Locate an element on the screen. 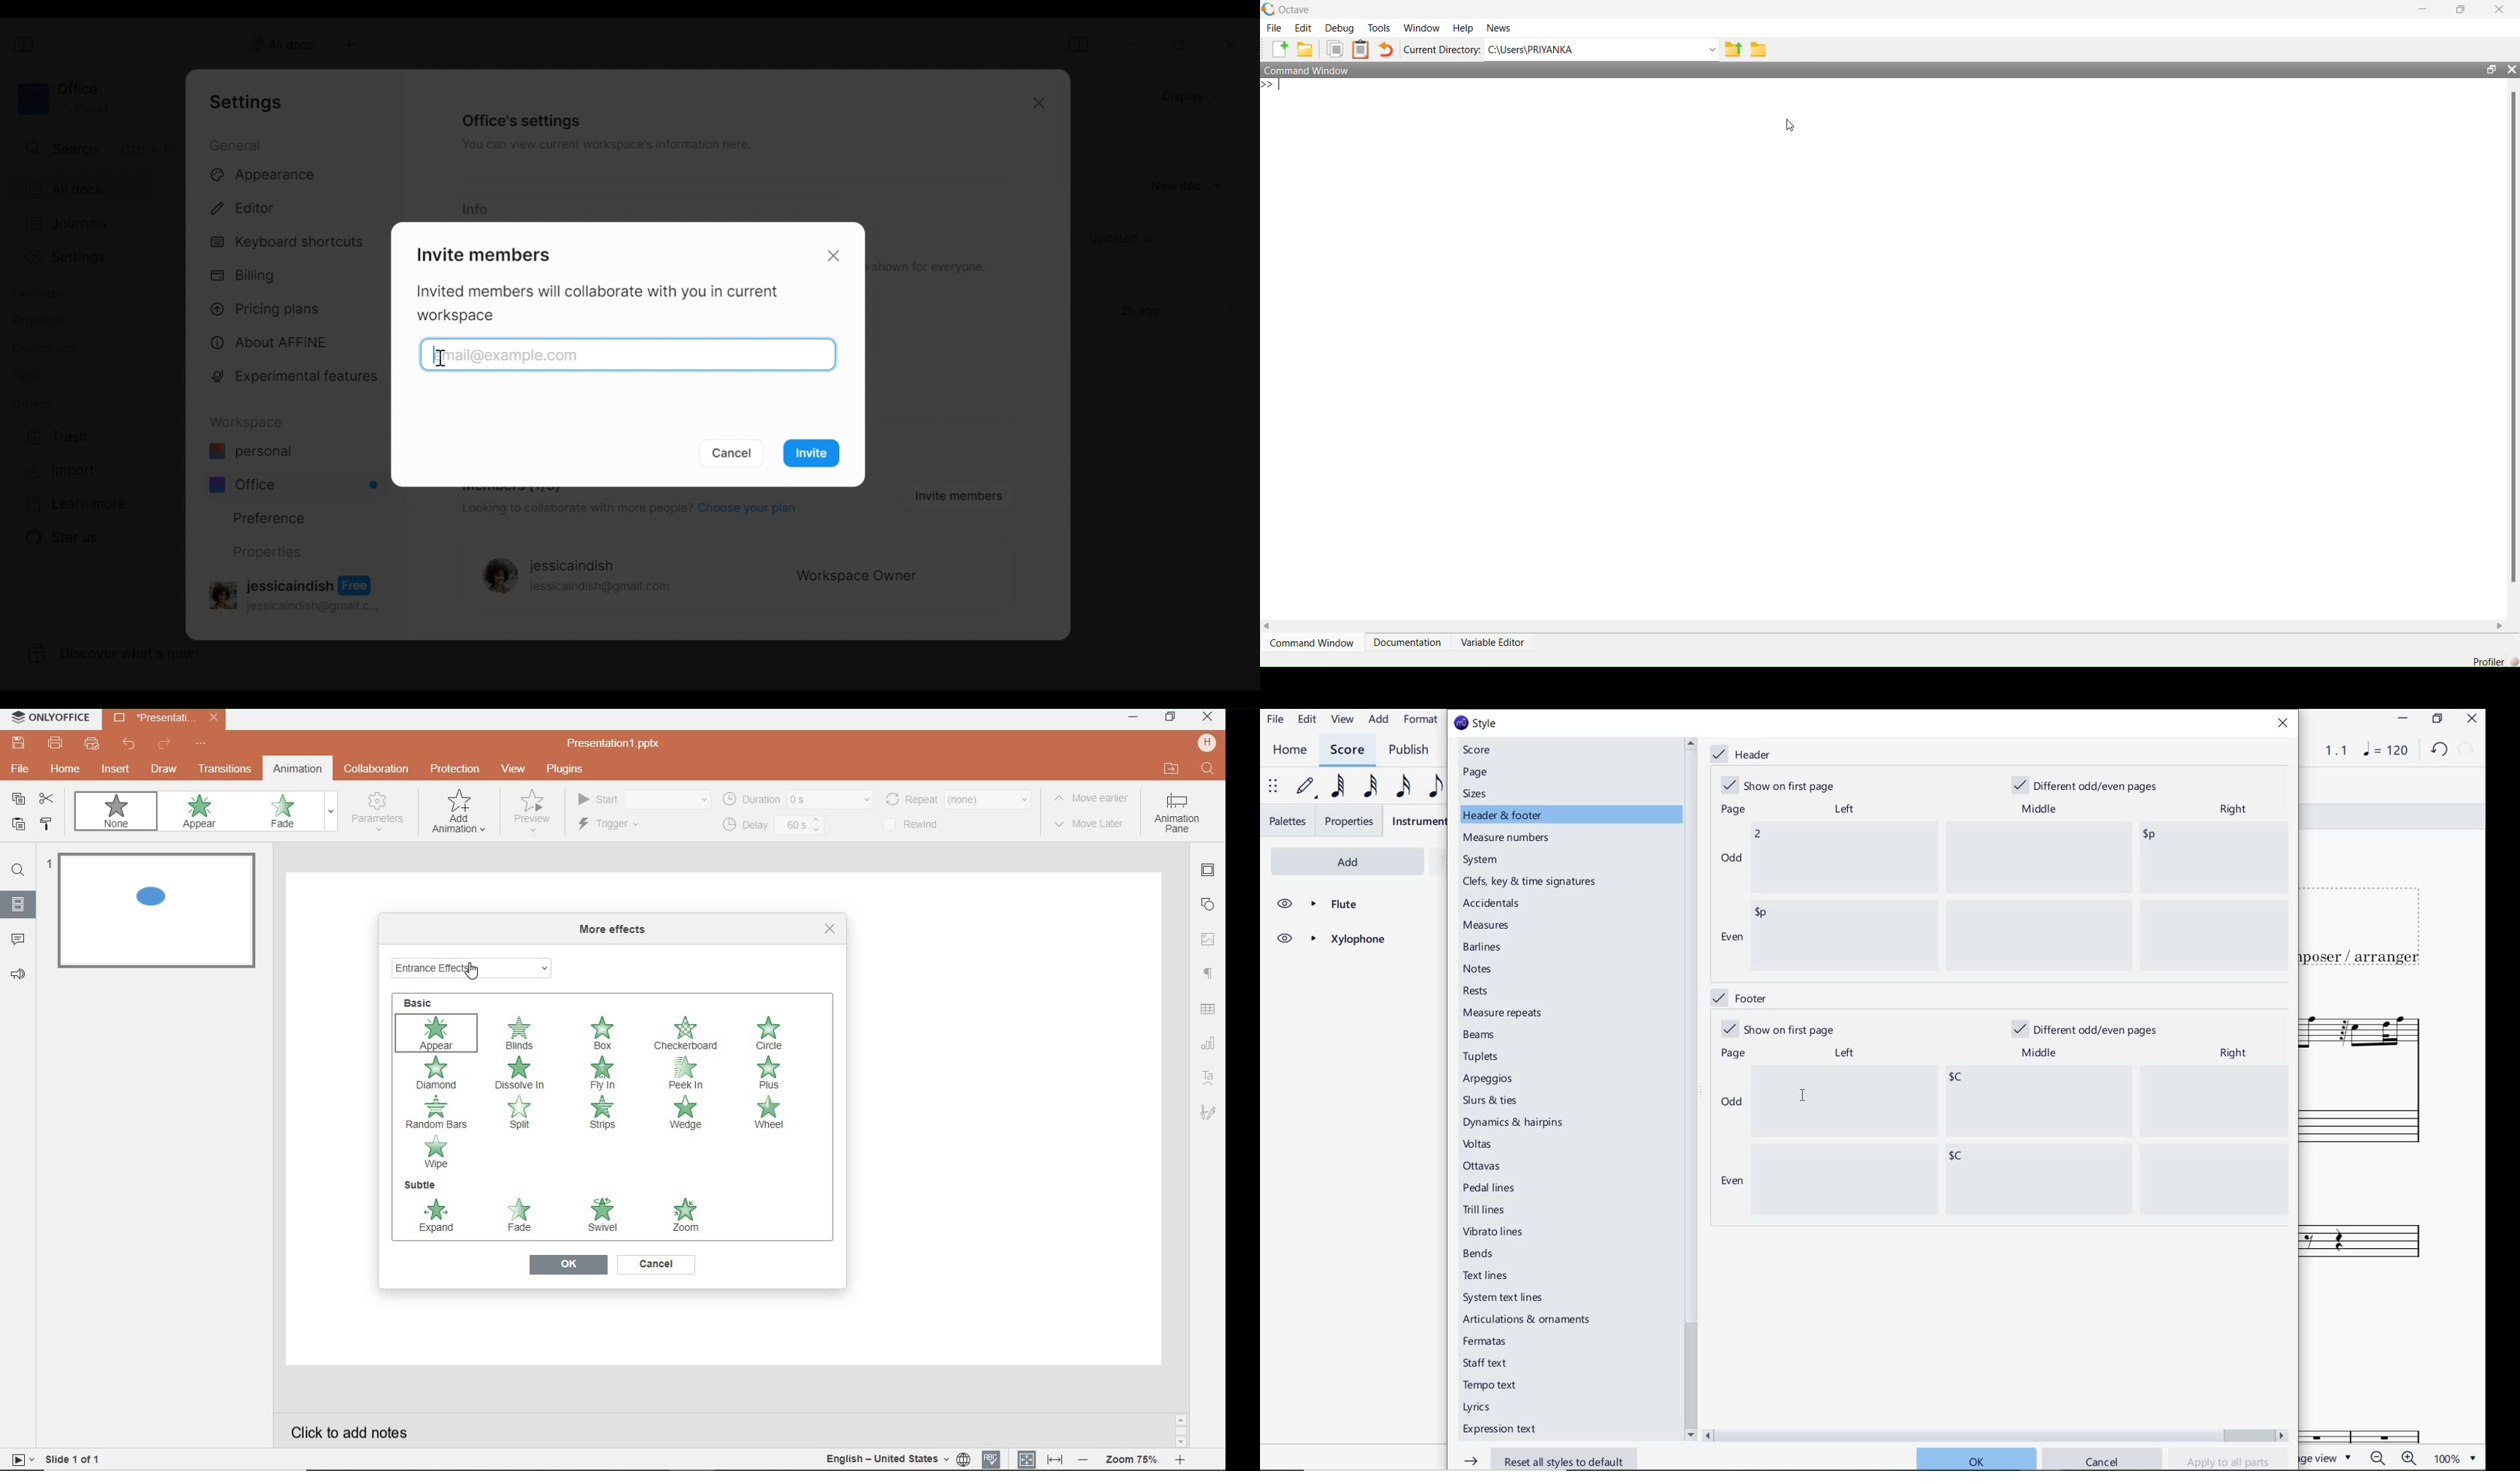  SUBTLE is located at coordinates (420, 1185).